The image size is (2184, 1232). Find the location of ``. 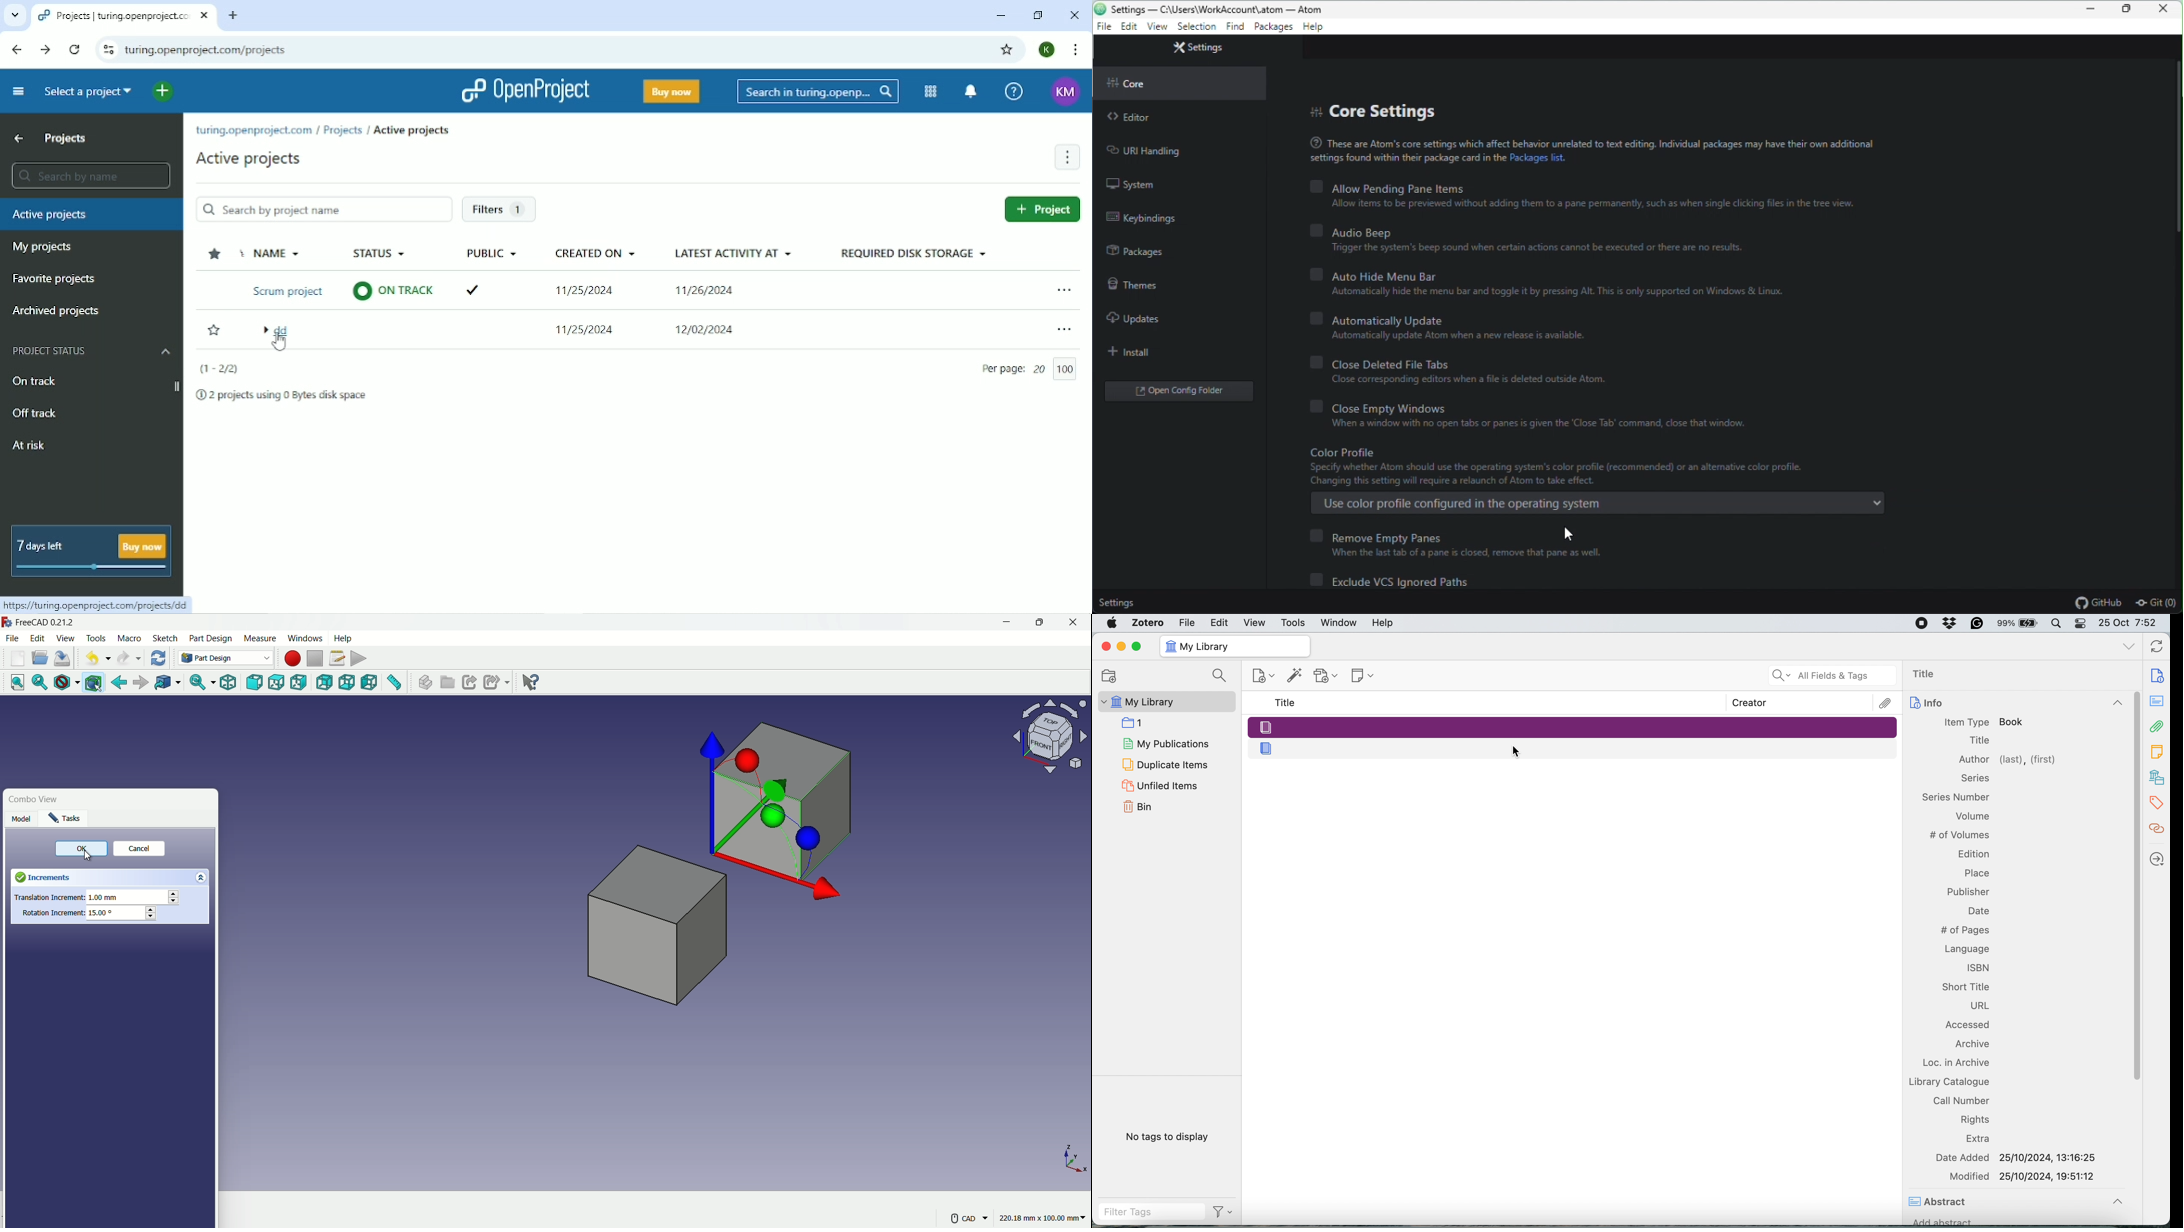

 is located at coordinates (1956, 796).